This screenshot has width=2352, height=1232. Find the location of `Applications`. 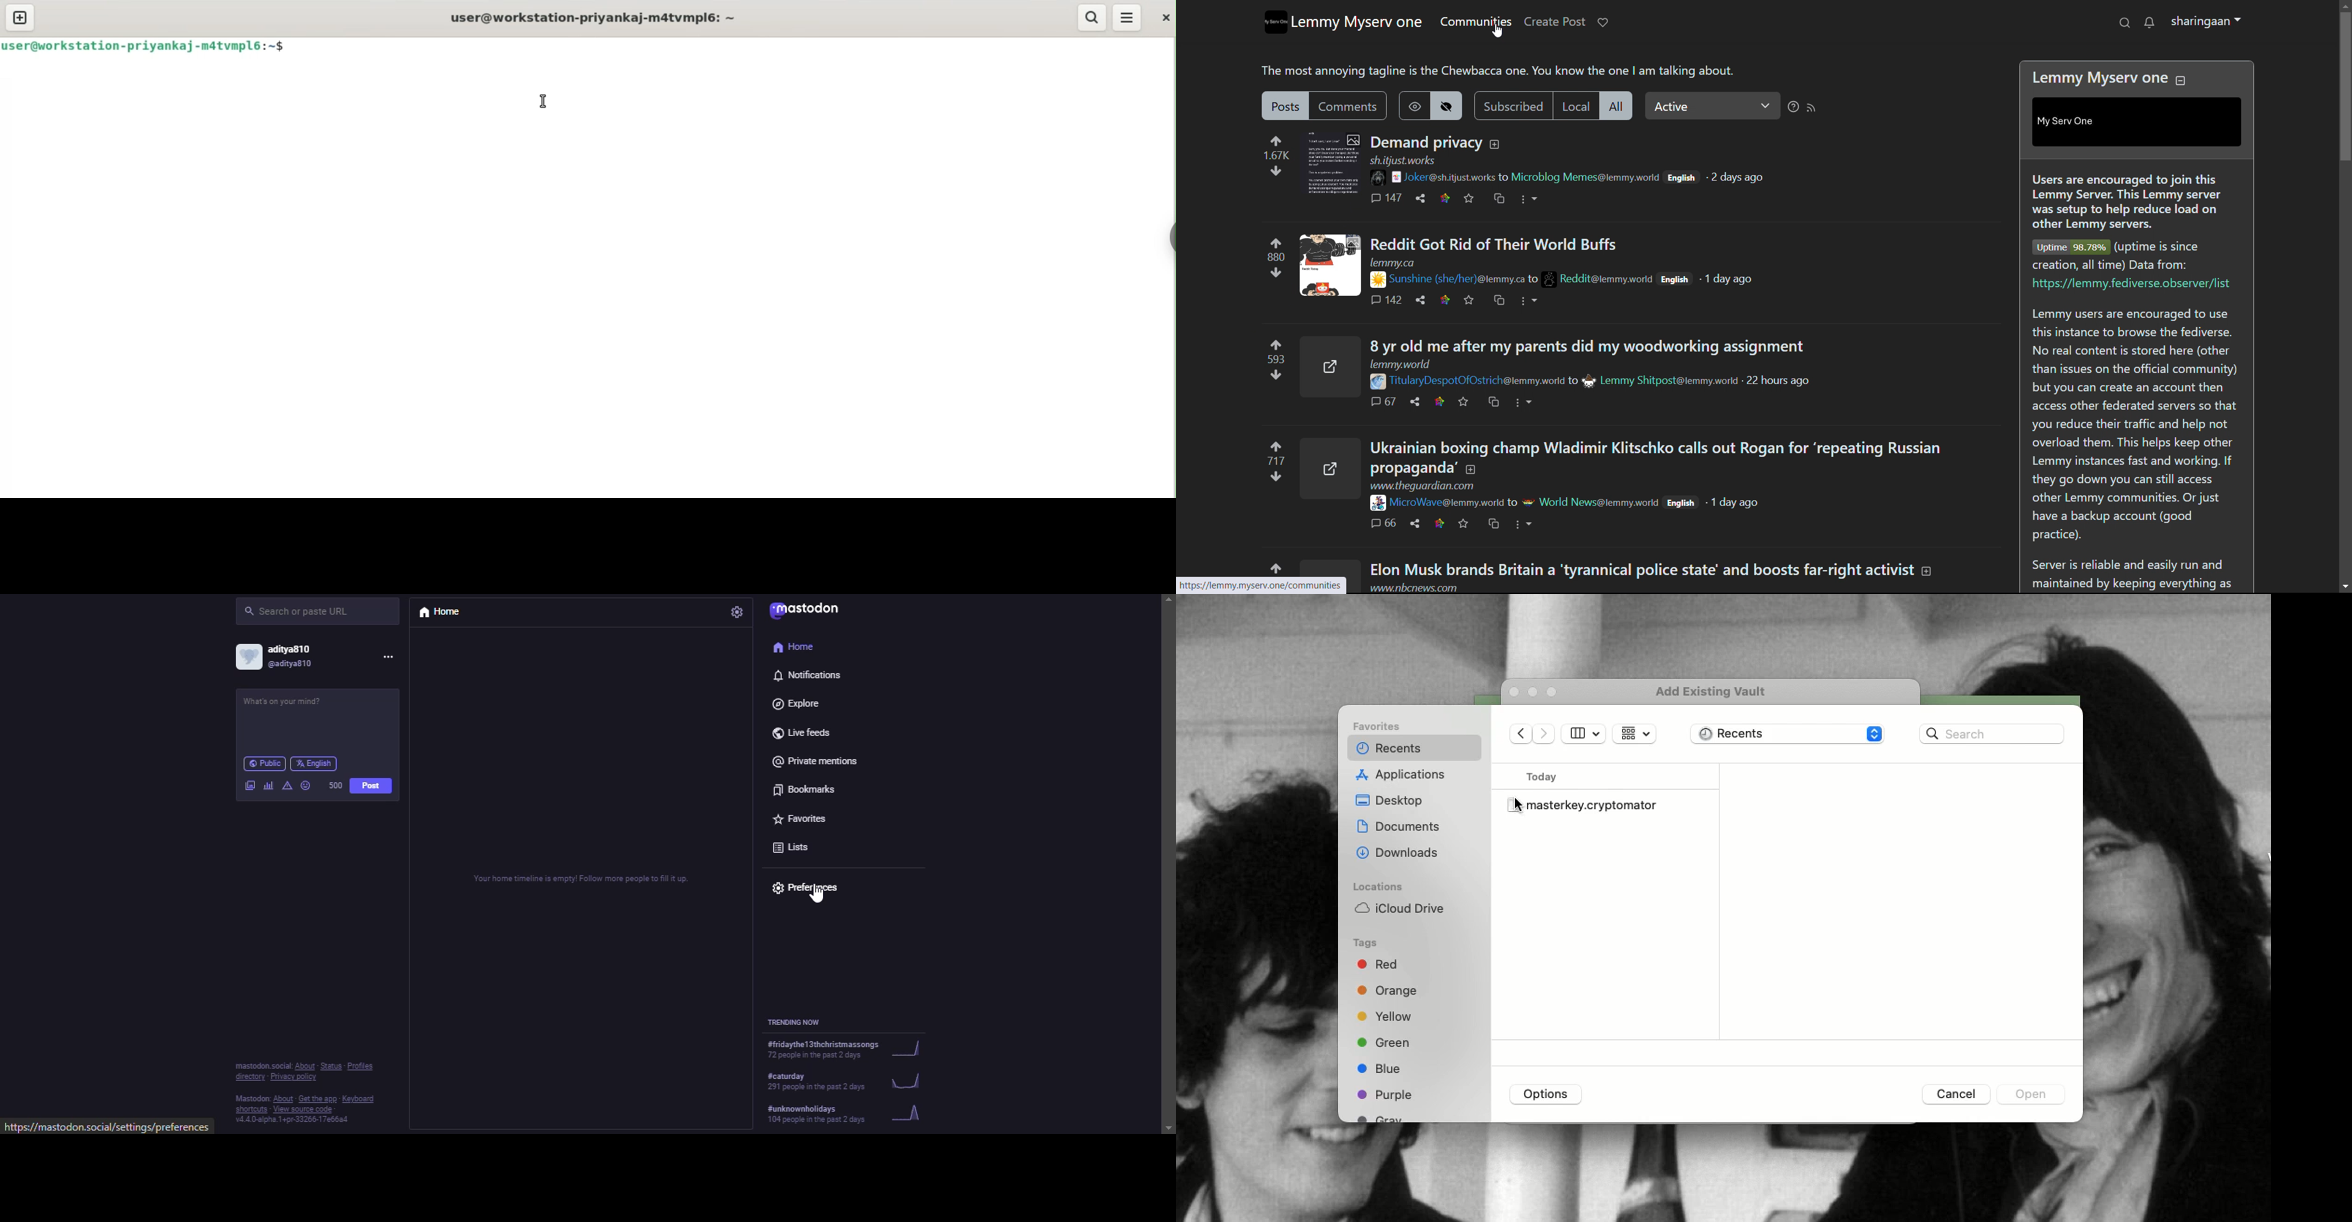

Applications is located at coordinates (1404, 776).